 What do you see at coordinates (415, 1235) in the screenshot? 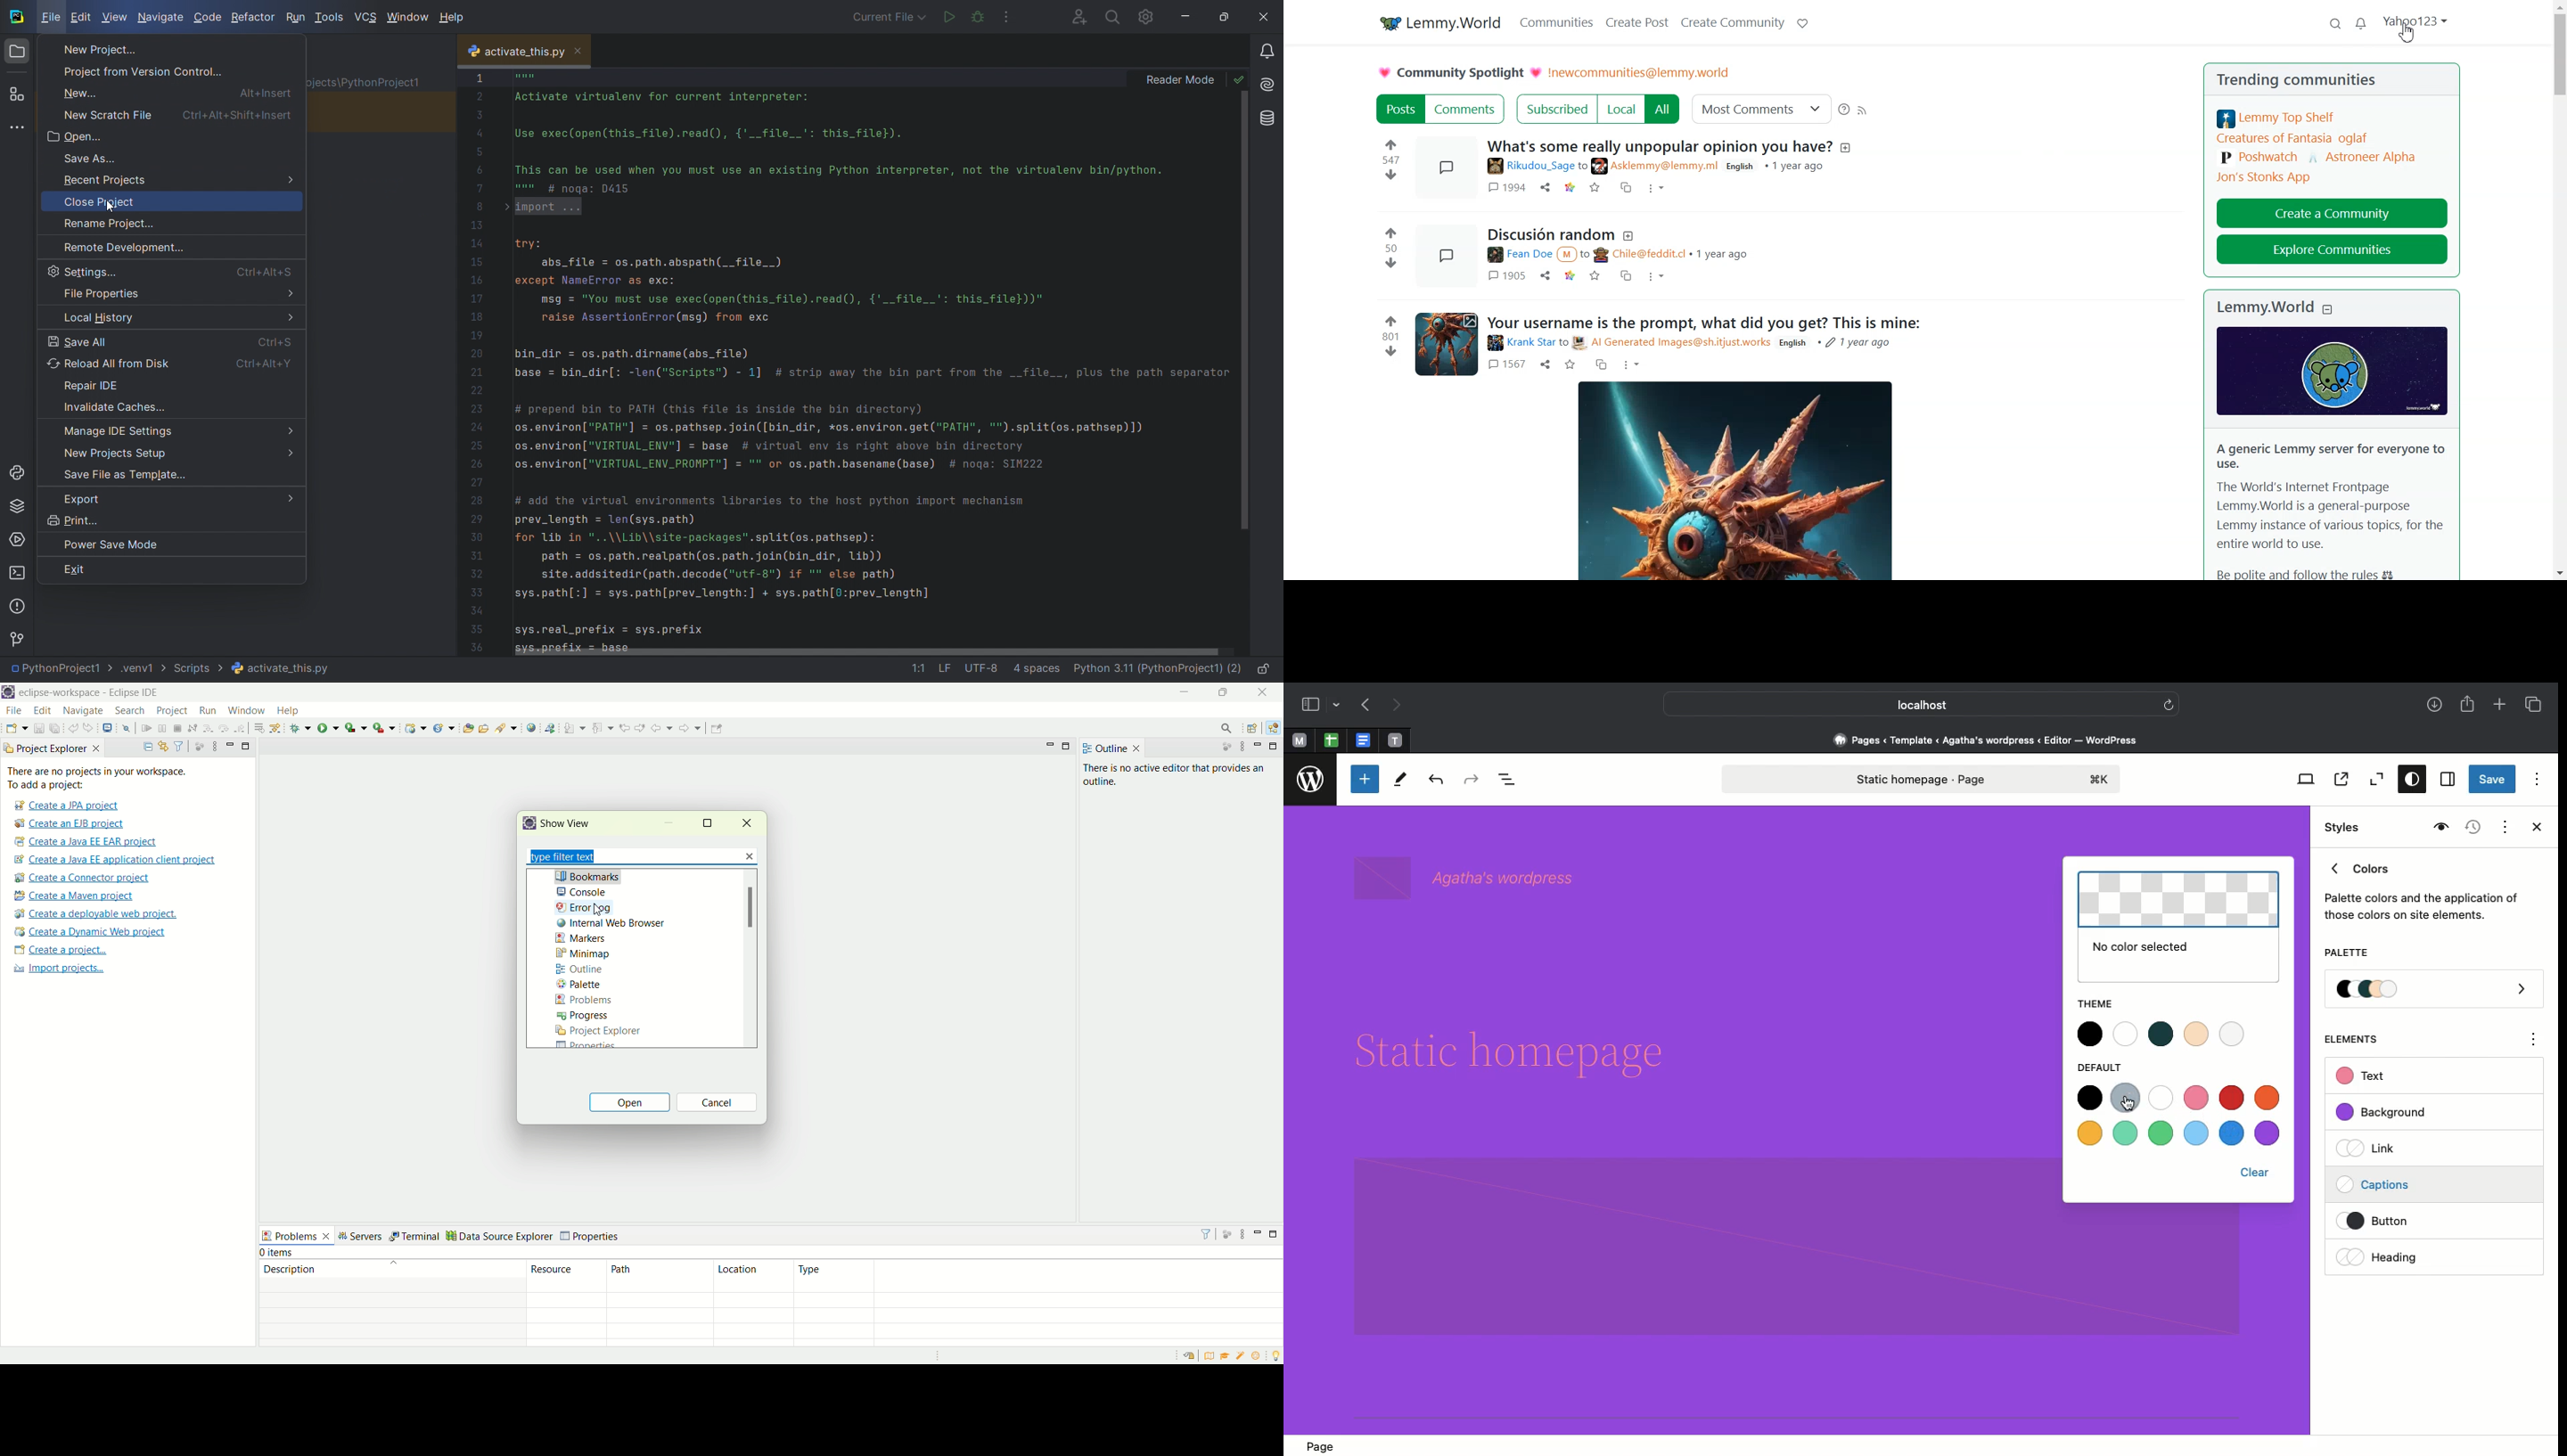
I see `terminal` at bounding box center [415, 1235].